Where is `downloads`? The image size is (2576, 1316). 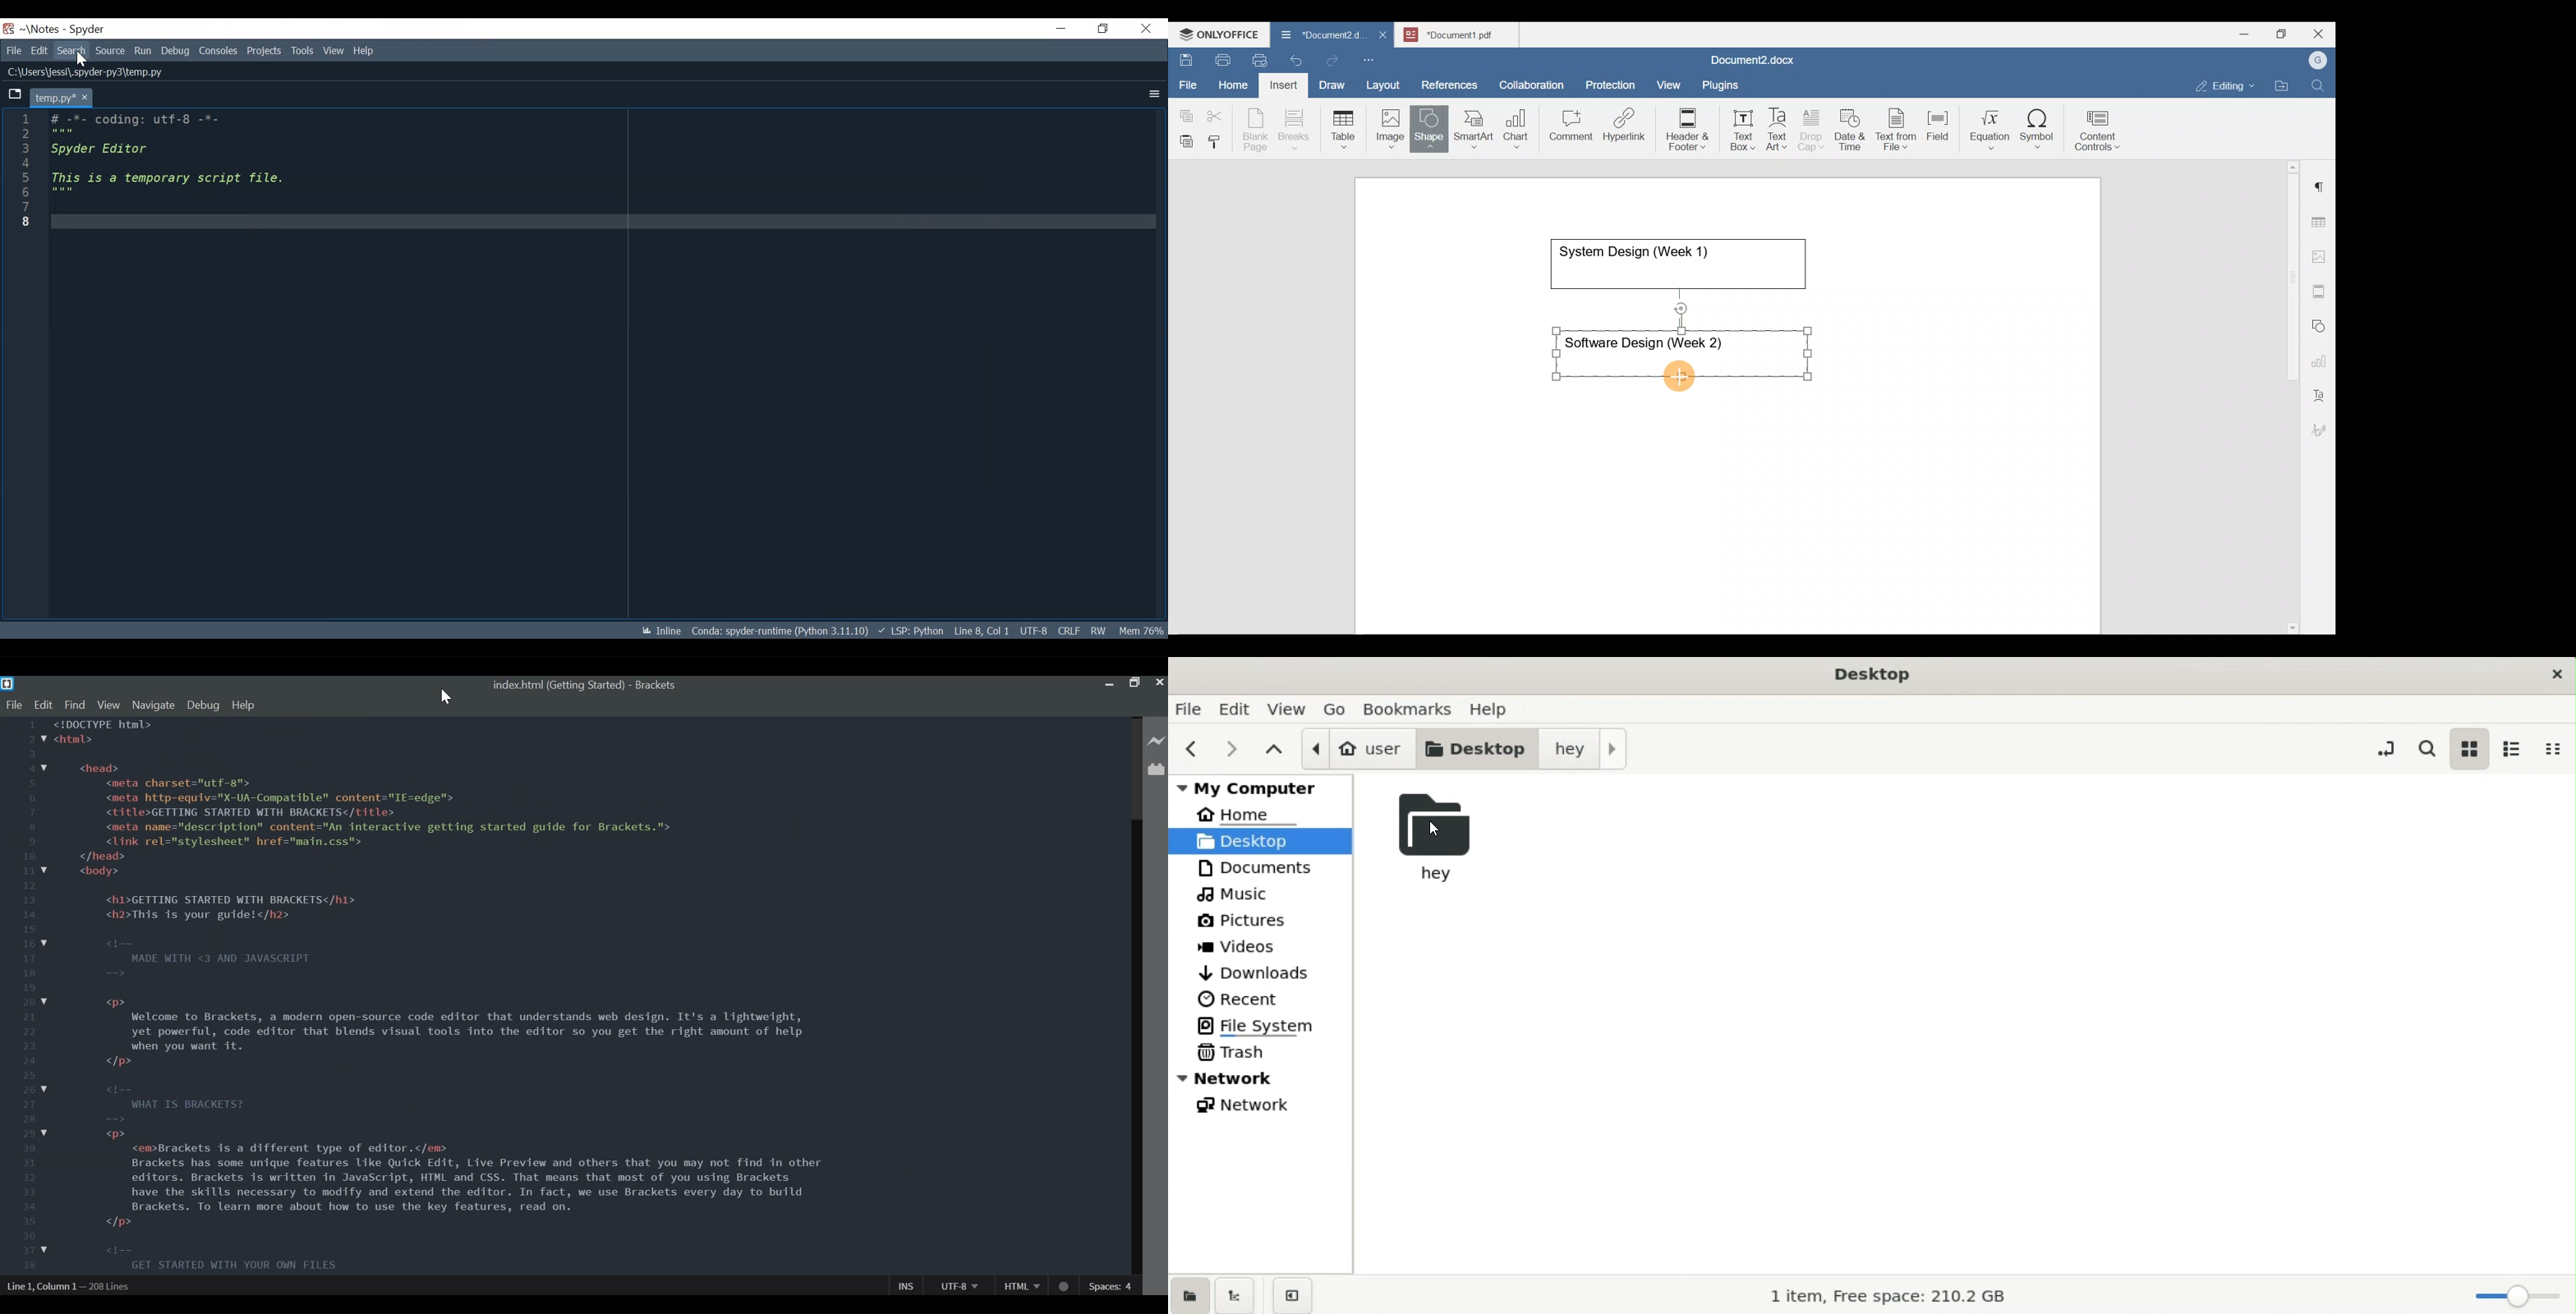
downloads is located at coordinates (1256, 971).